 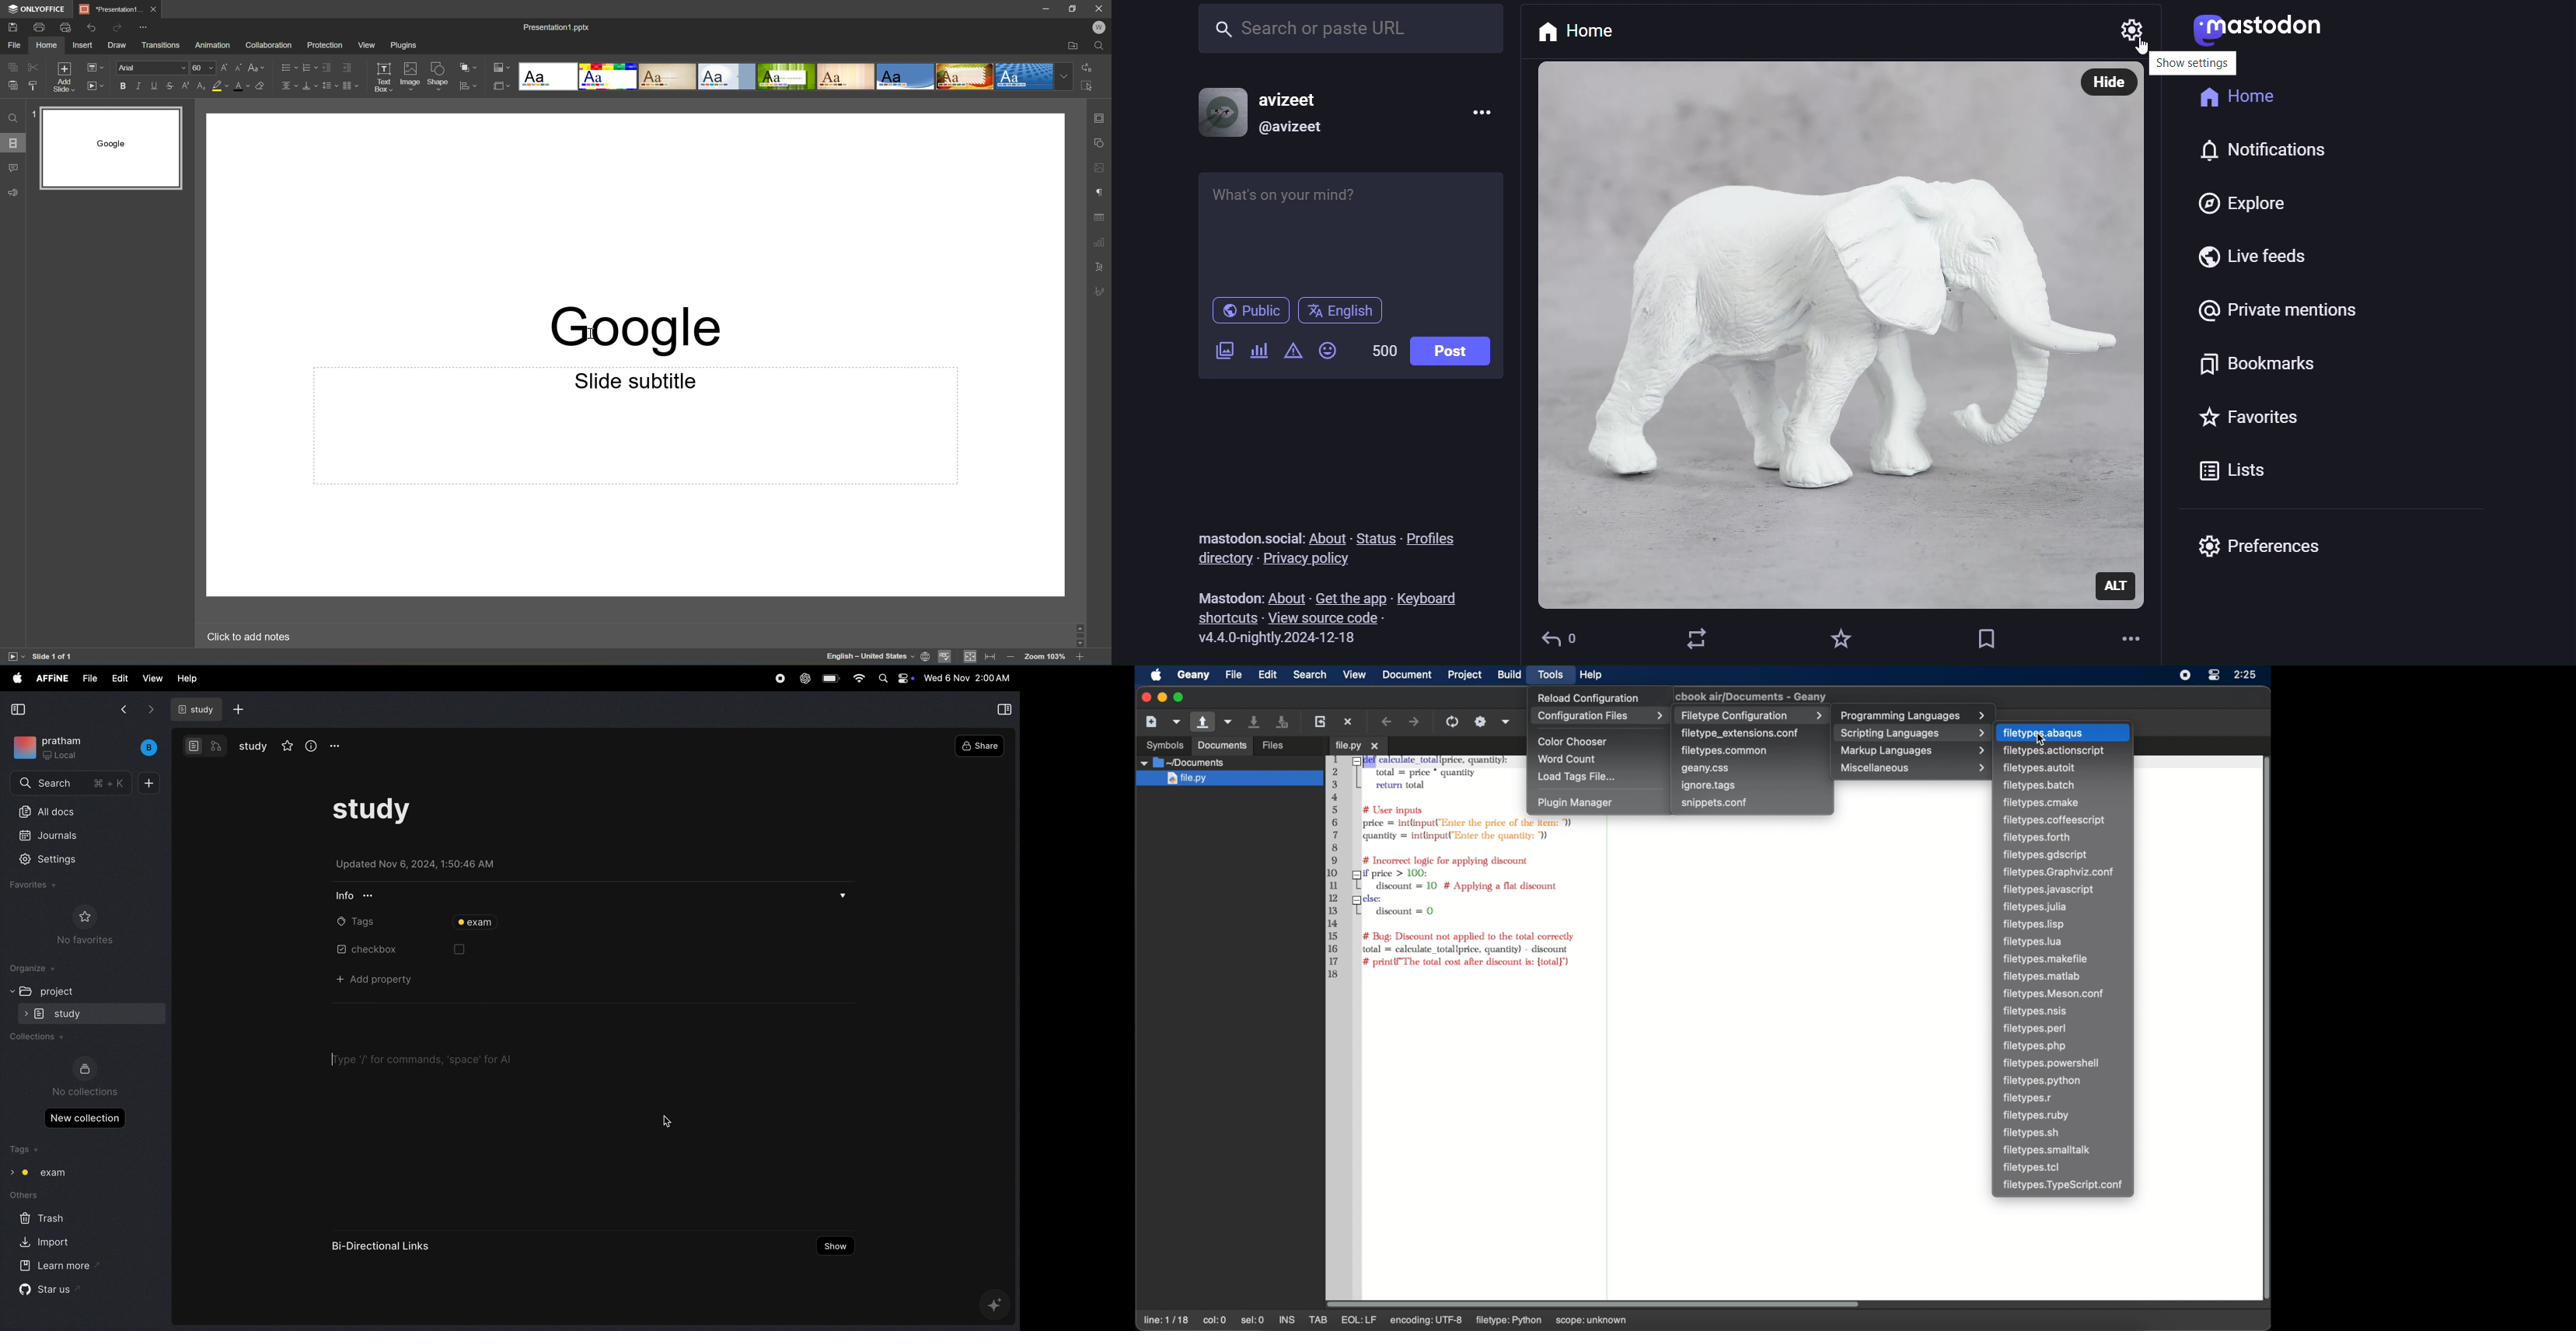 What do you see at coordinates (91, 29) in the screenshot?
I see `Undo` at bounding box center [91, 29].